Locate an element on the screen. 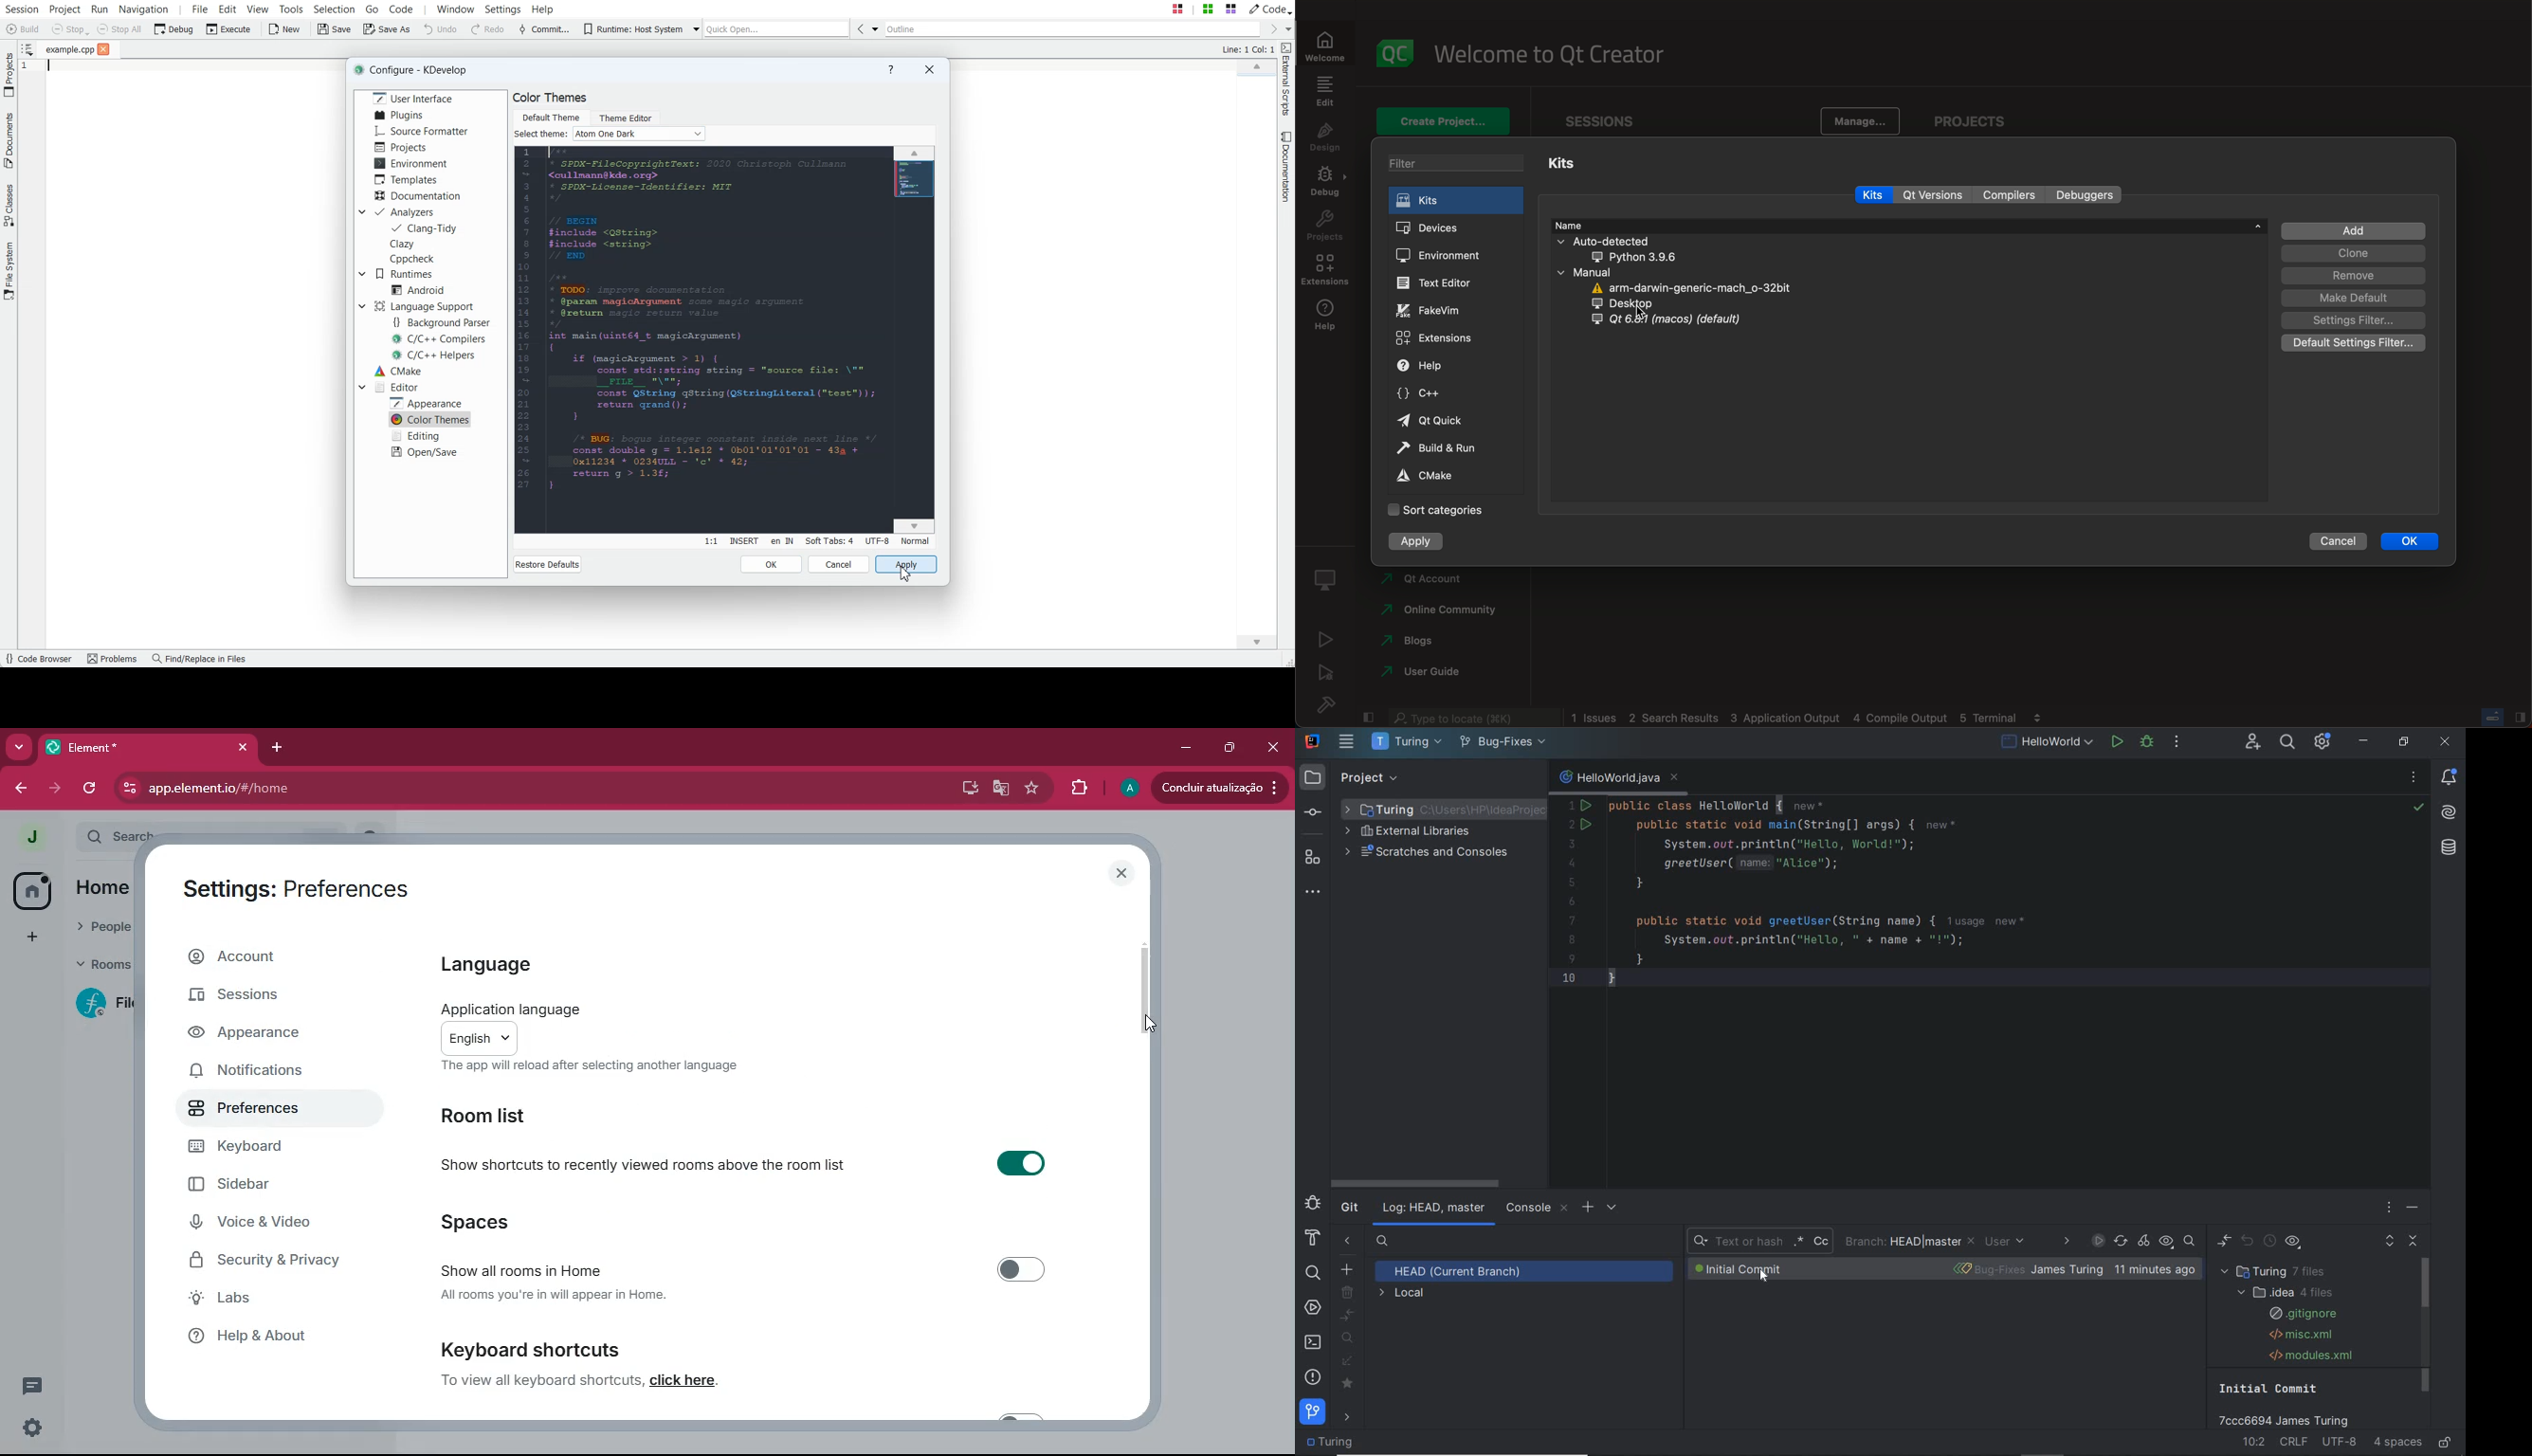  default settings filter is located at coordinates (2353, 342).